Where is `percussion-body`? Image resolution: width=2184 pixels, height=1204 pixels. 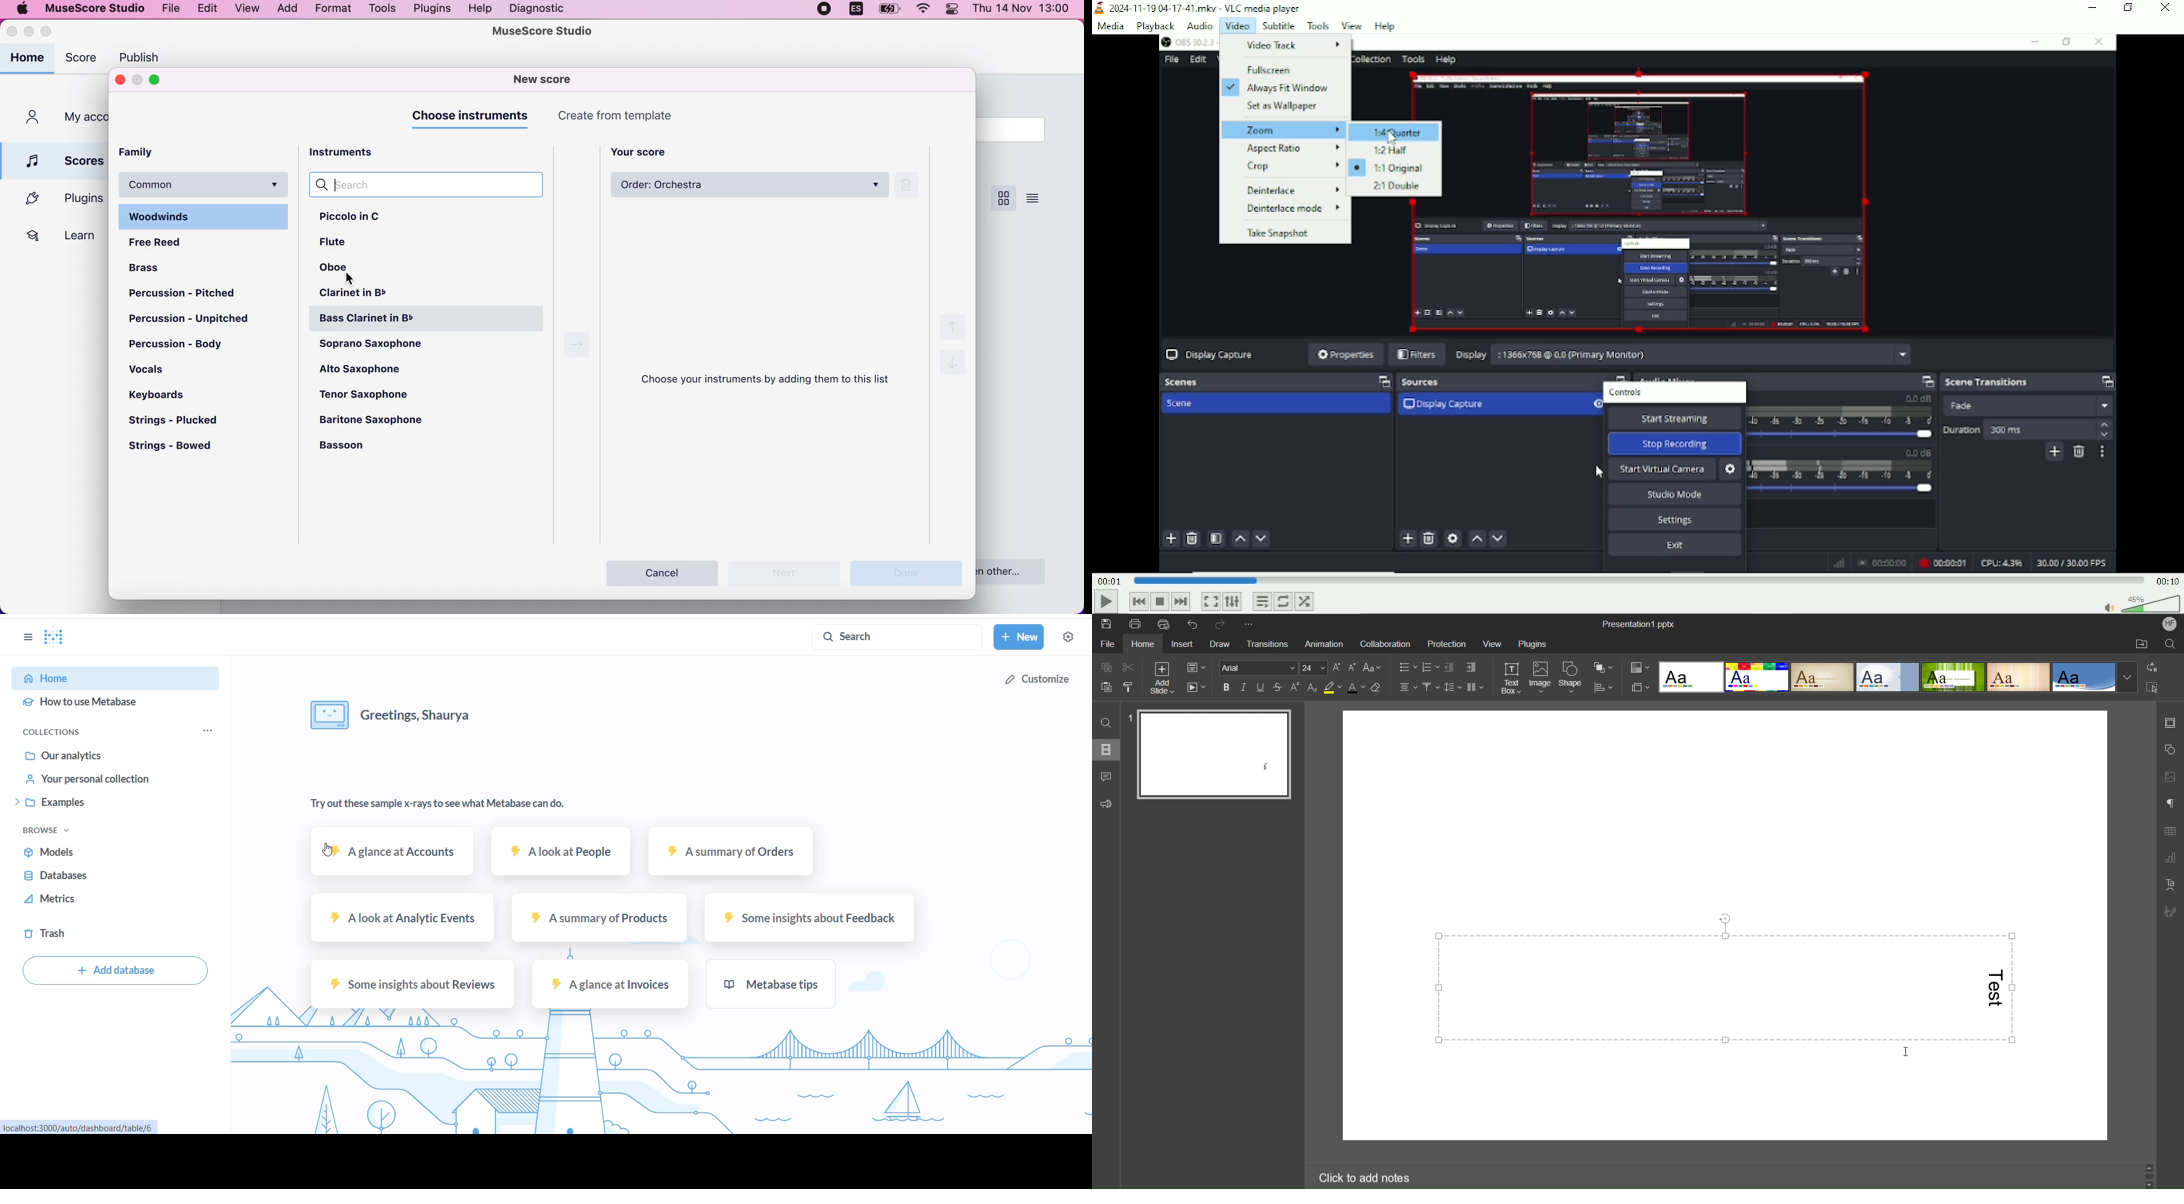 percussion-body is located at coordinates (190, 345).